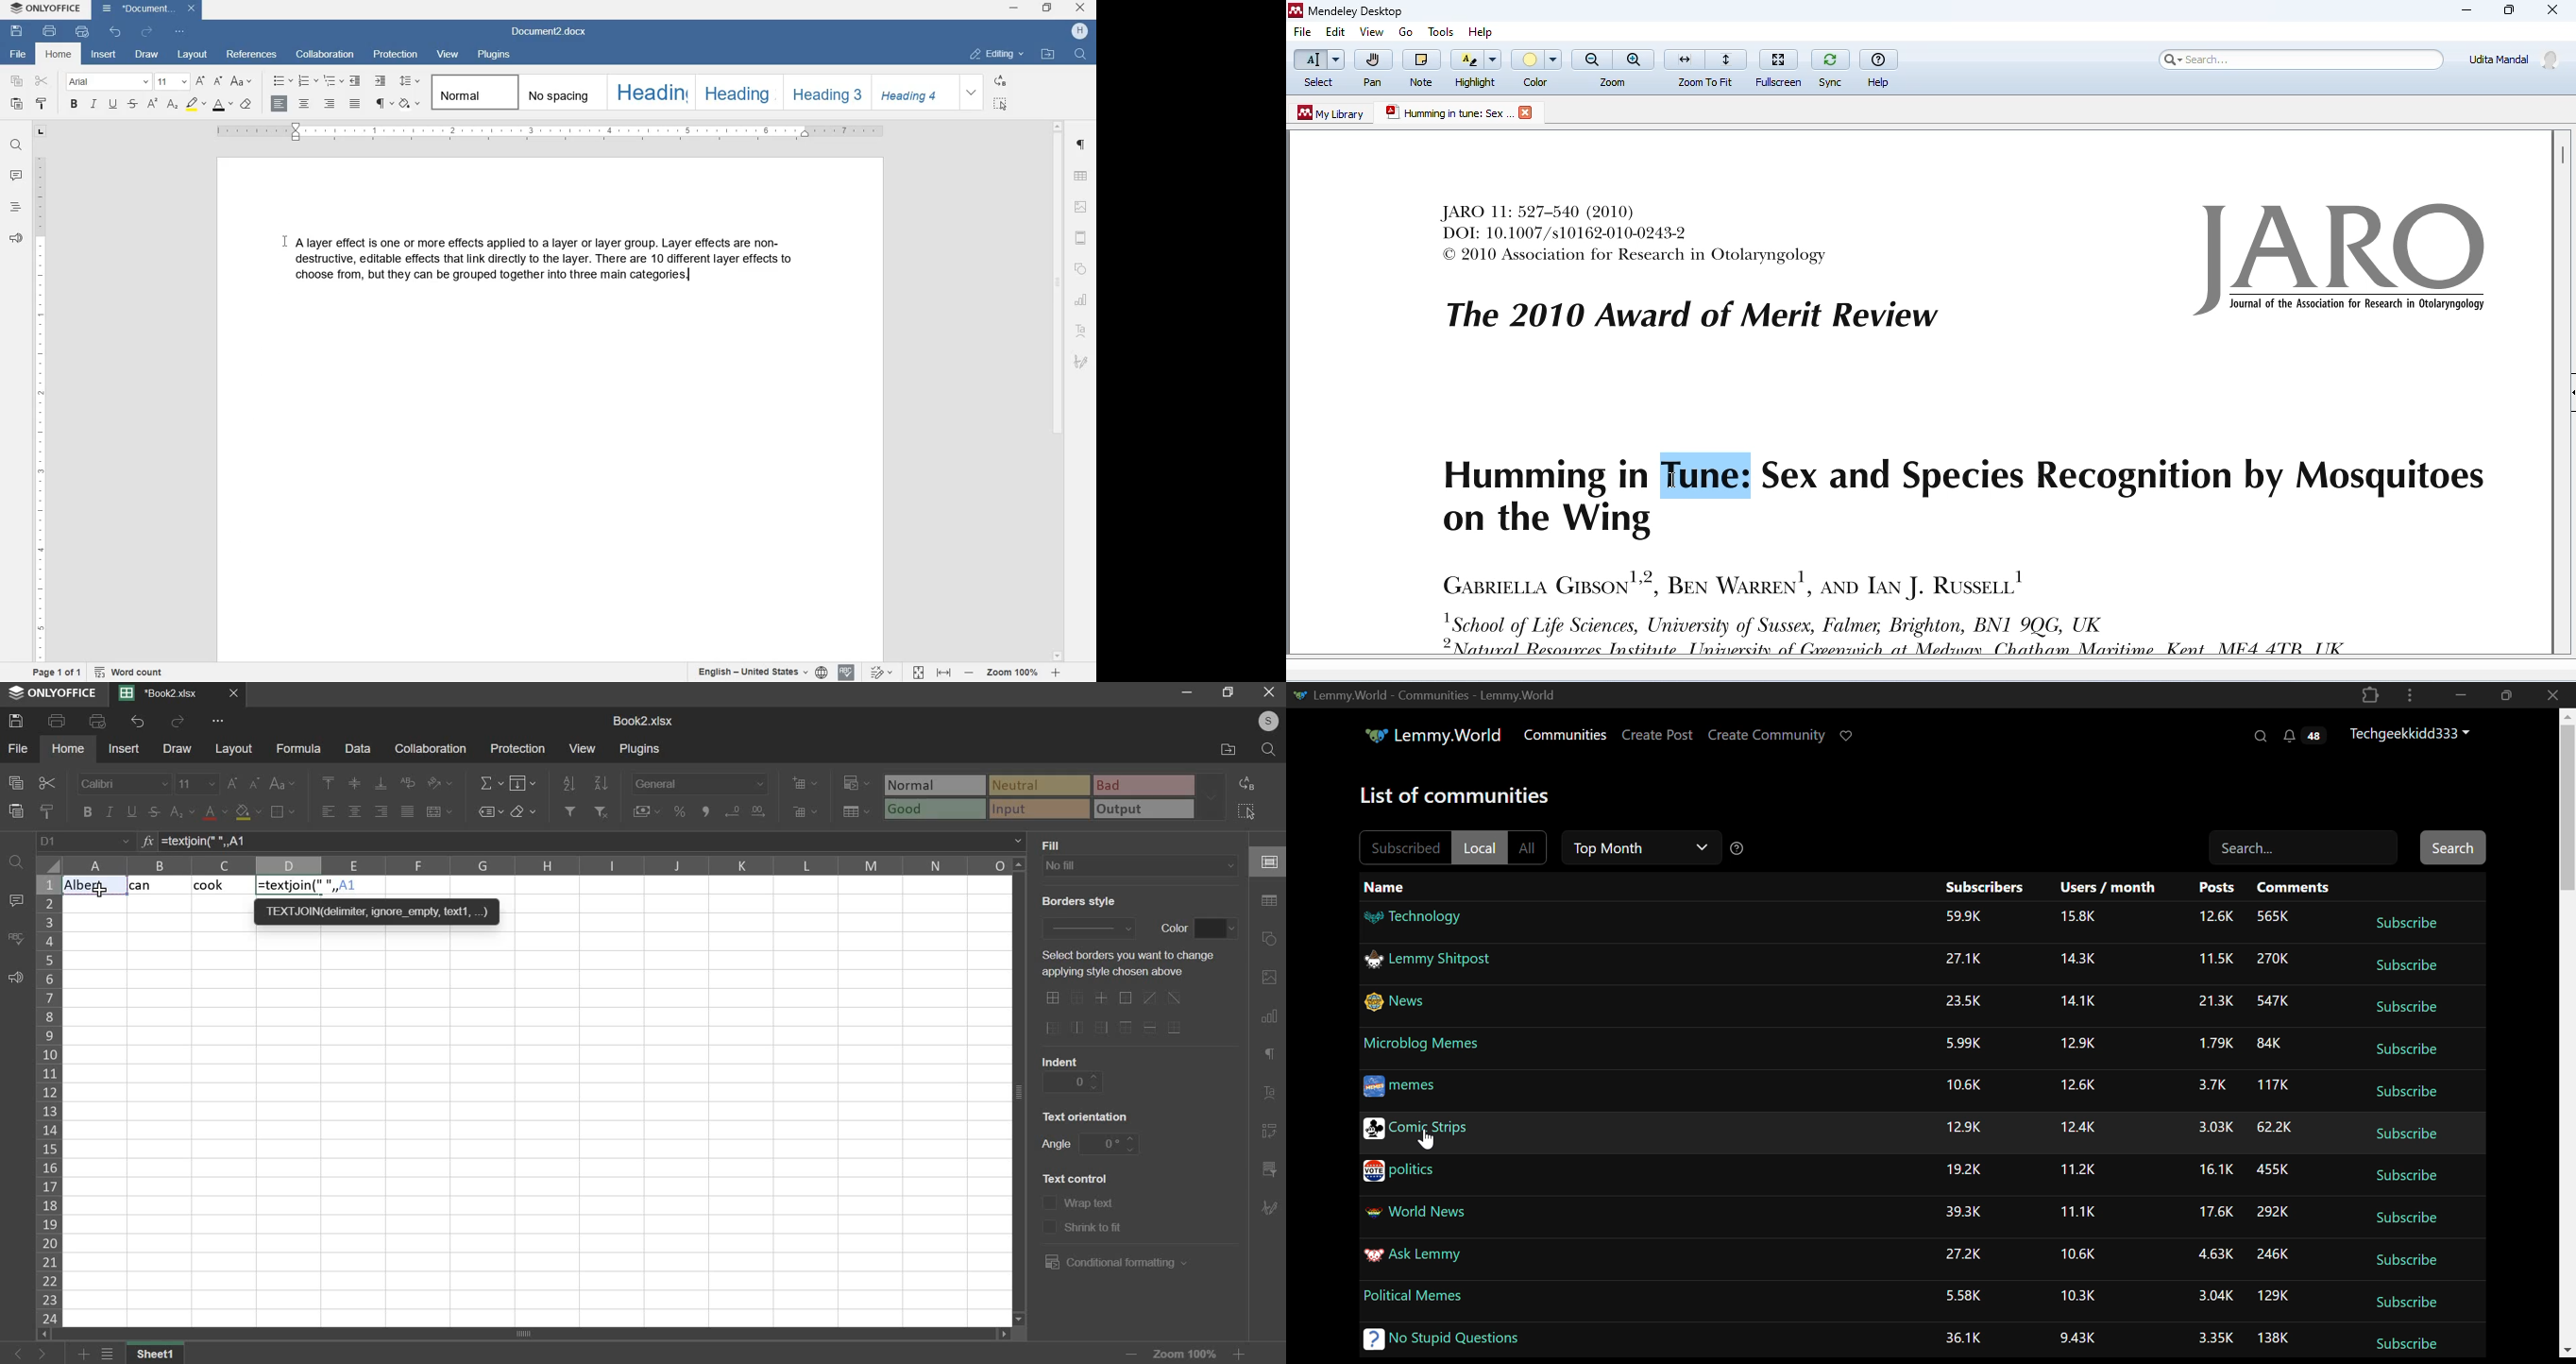 The height and width of the screenshot is (1372, 2576). I want to click on table, so click(1082, 176).